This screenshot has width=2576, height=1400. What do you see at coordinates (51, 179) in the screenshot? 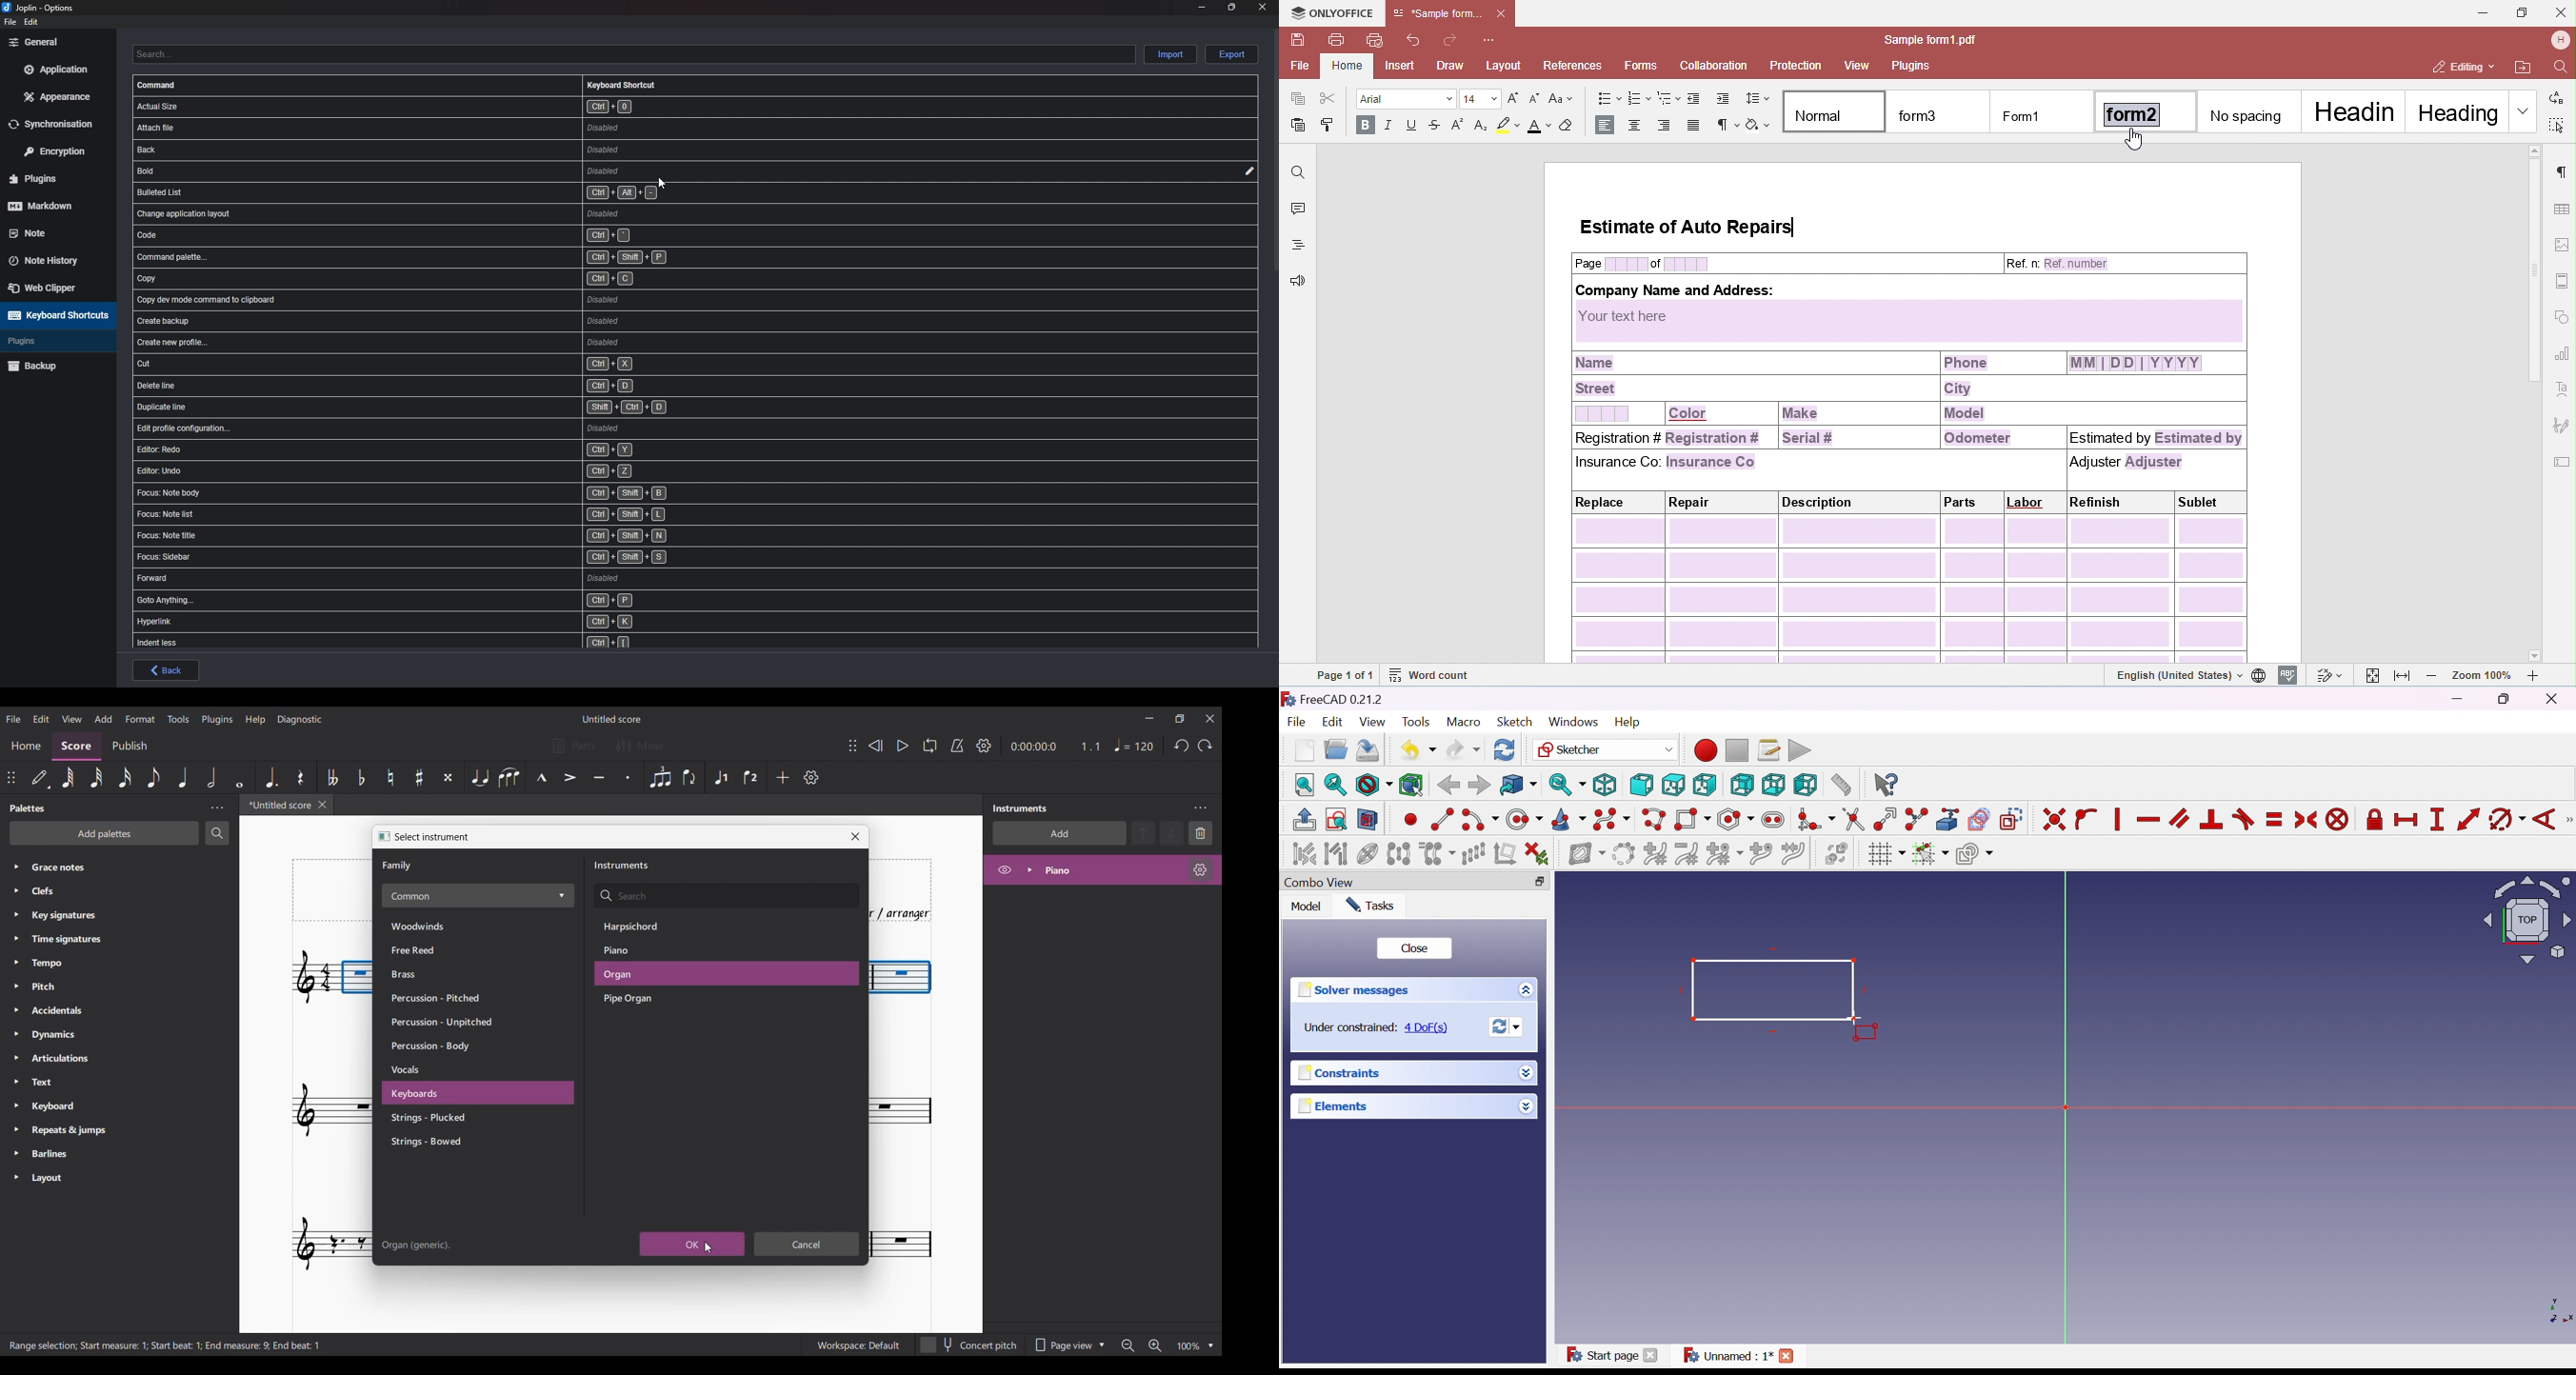
I see `Plugins` at bounding box center [51, 179].